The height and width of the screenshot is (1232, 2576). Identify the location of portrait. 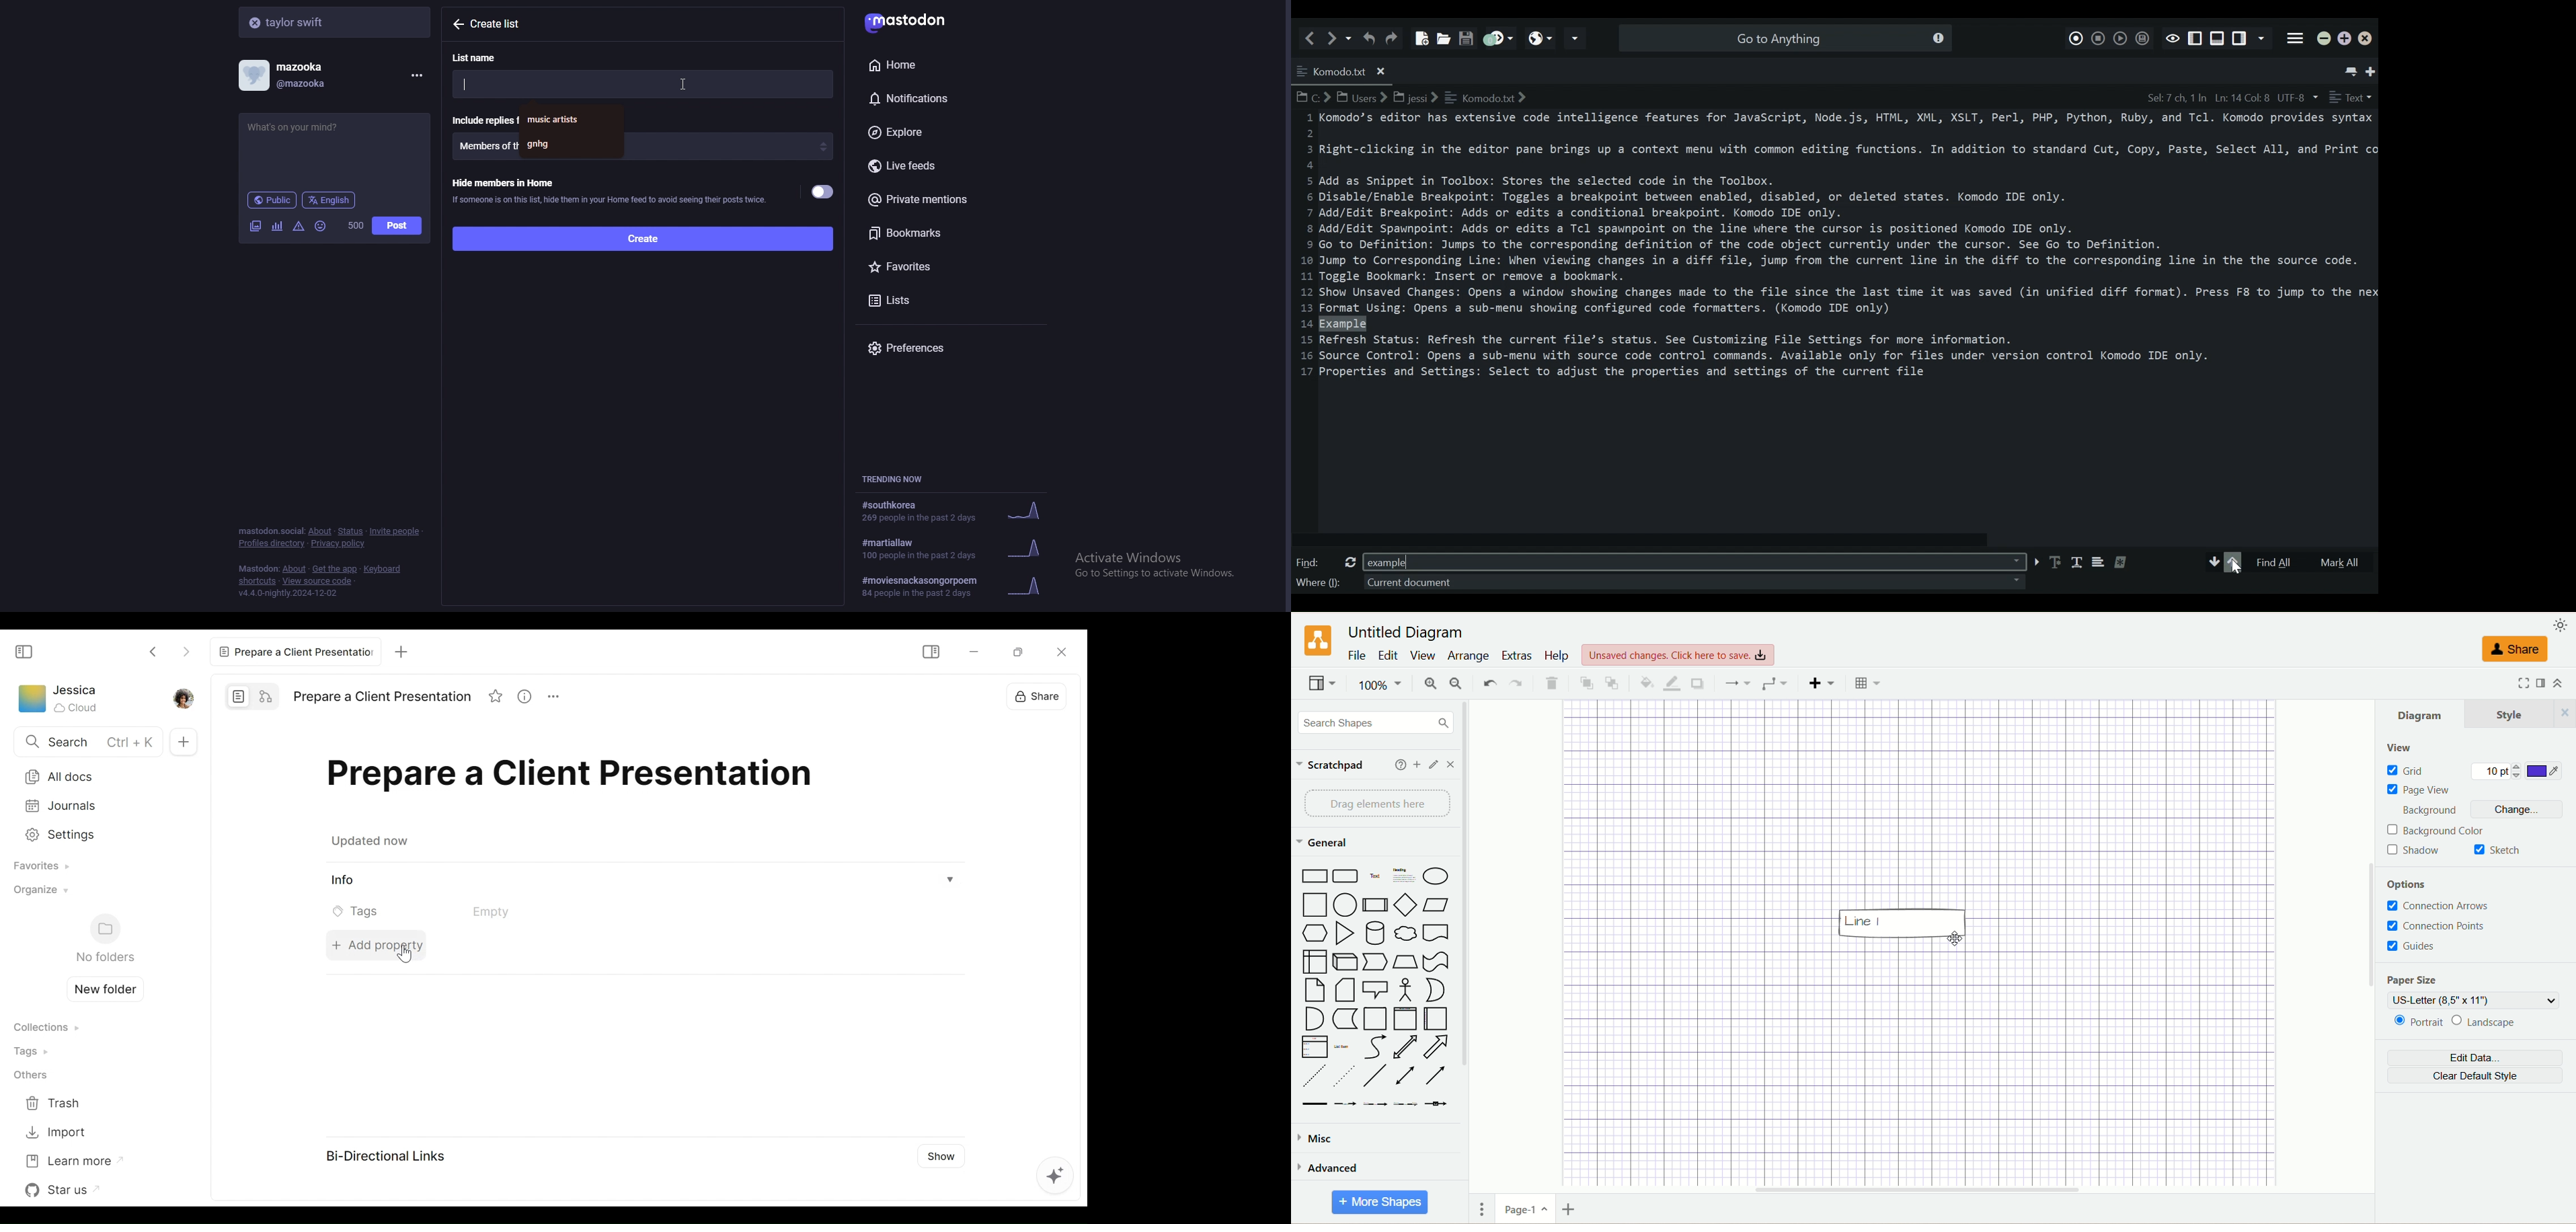
(2420, 1022).